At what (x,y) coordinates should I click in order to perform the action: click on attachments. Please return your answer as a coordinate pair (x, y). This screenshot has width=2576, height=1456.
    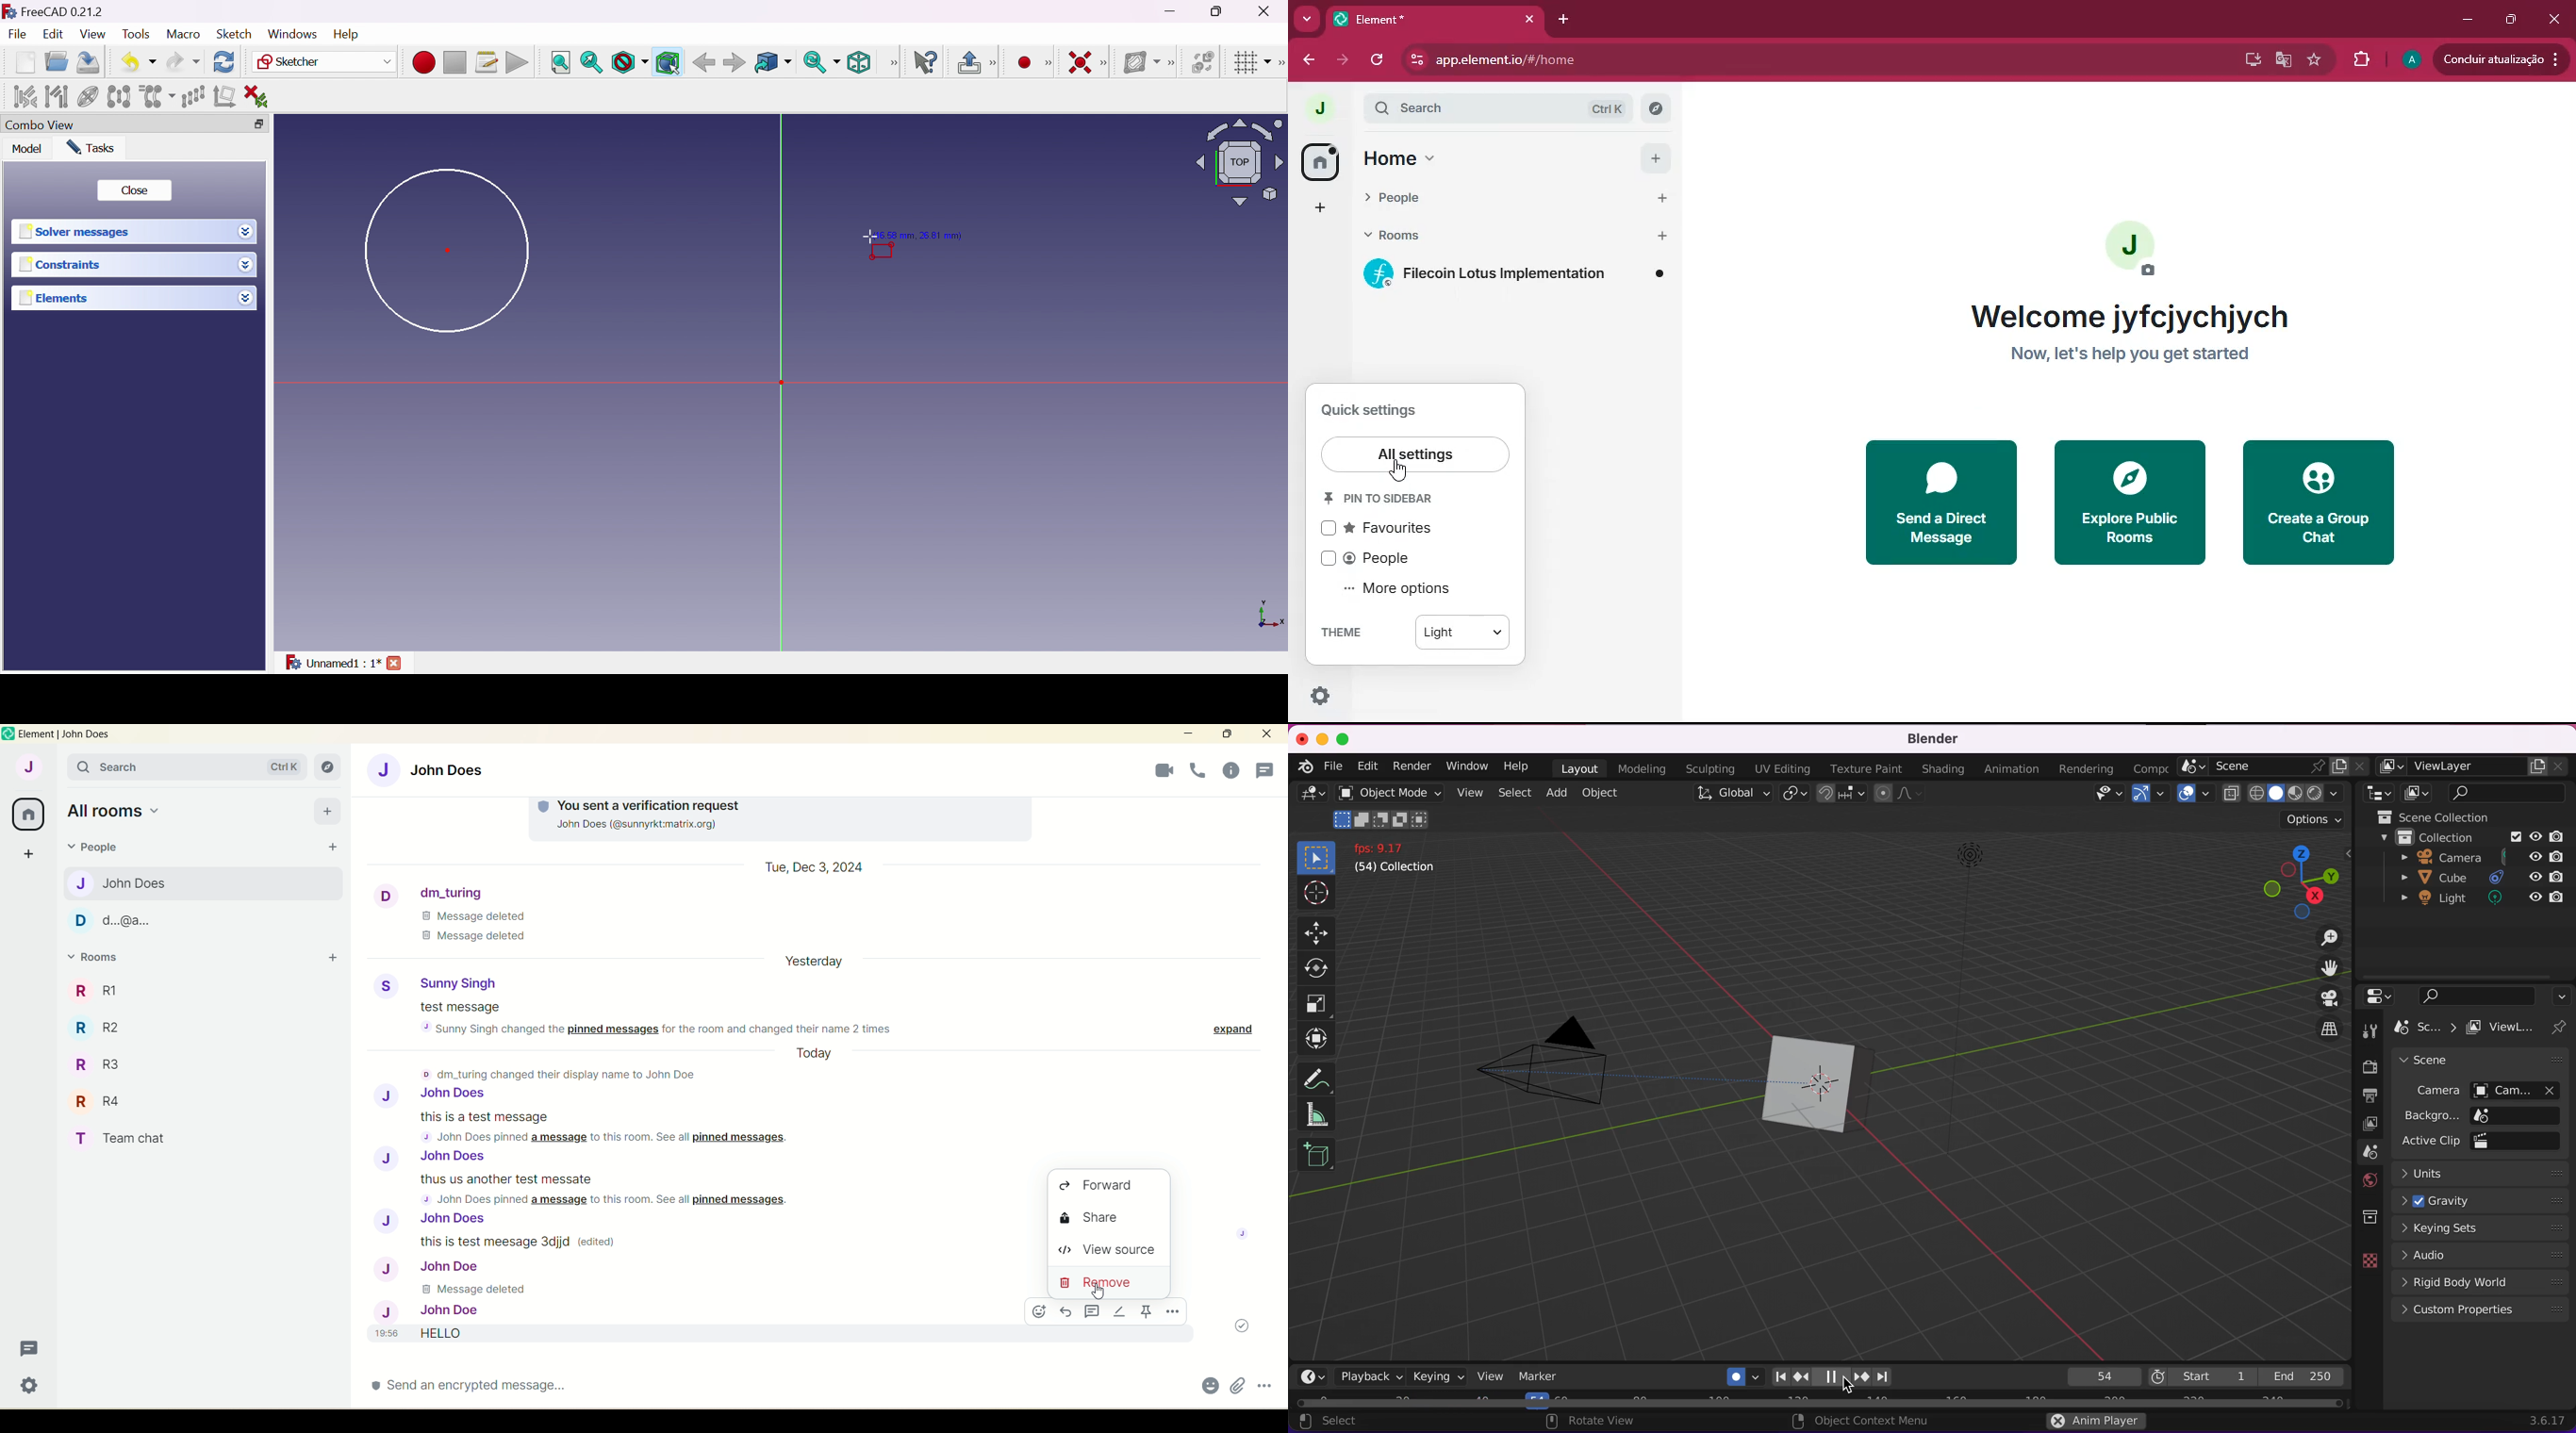
    Looking at the image, I should click on (1234, 1385).